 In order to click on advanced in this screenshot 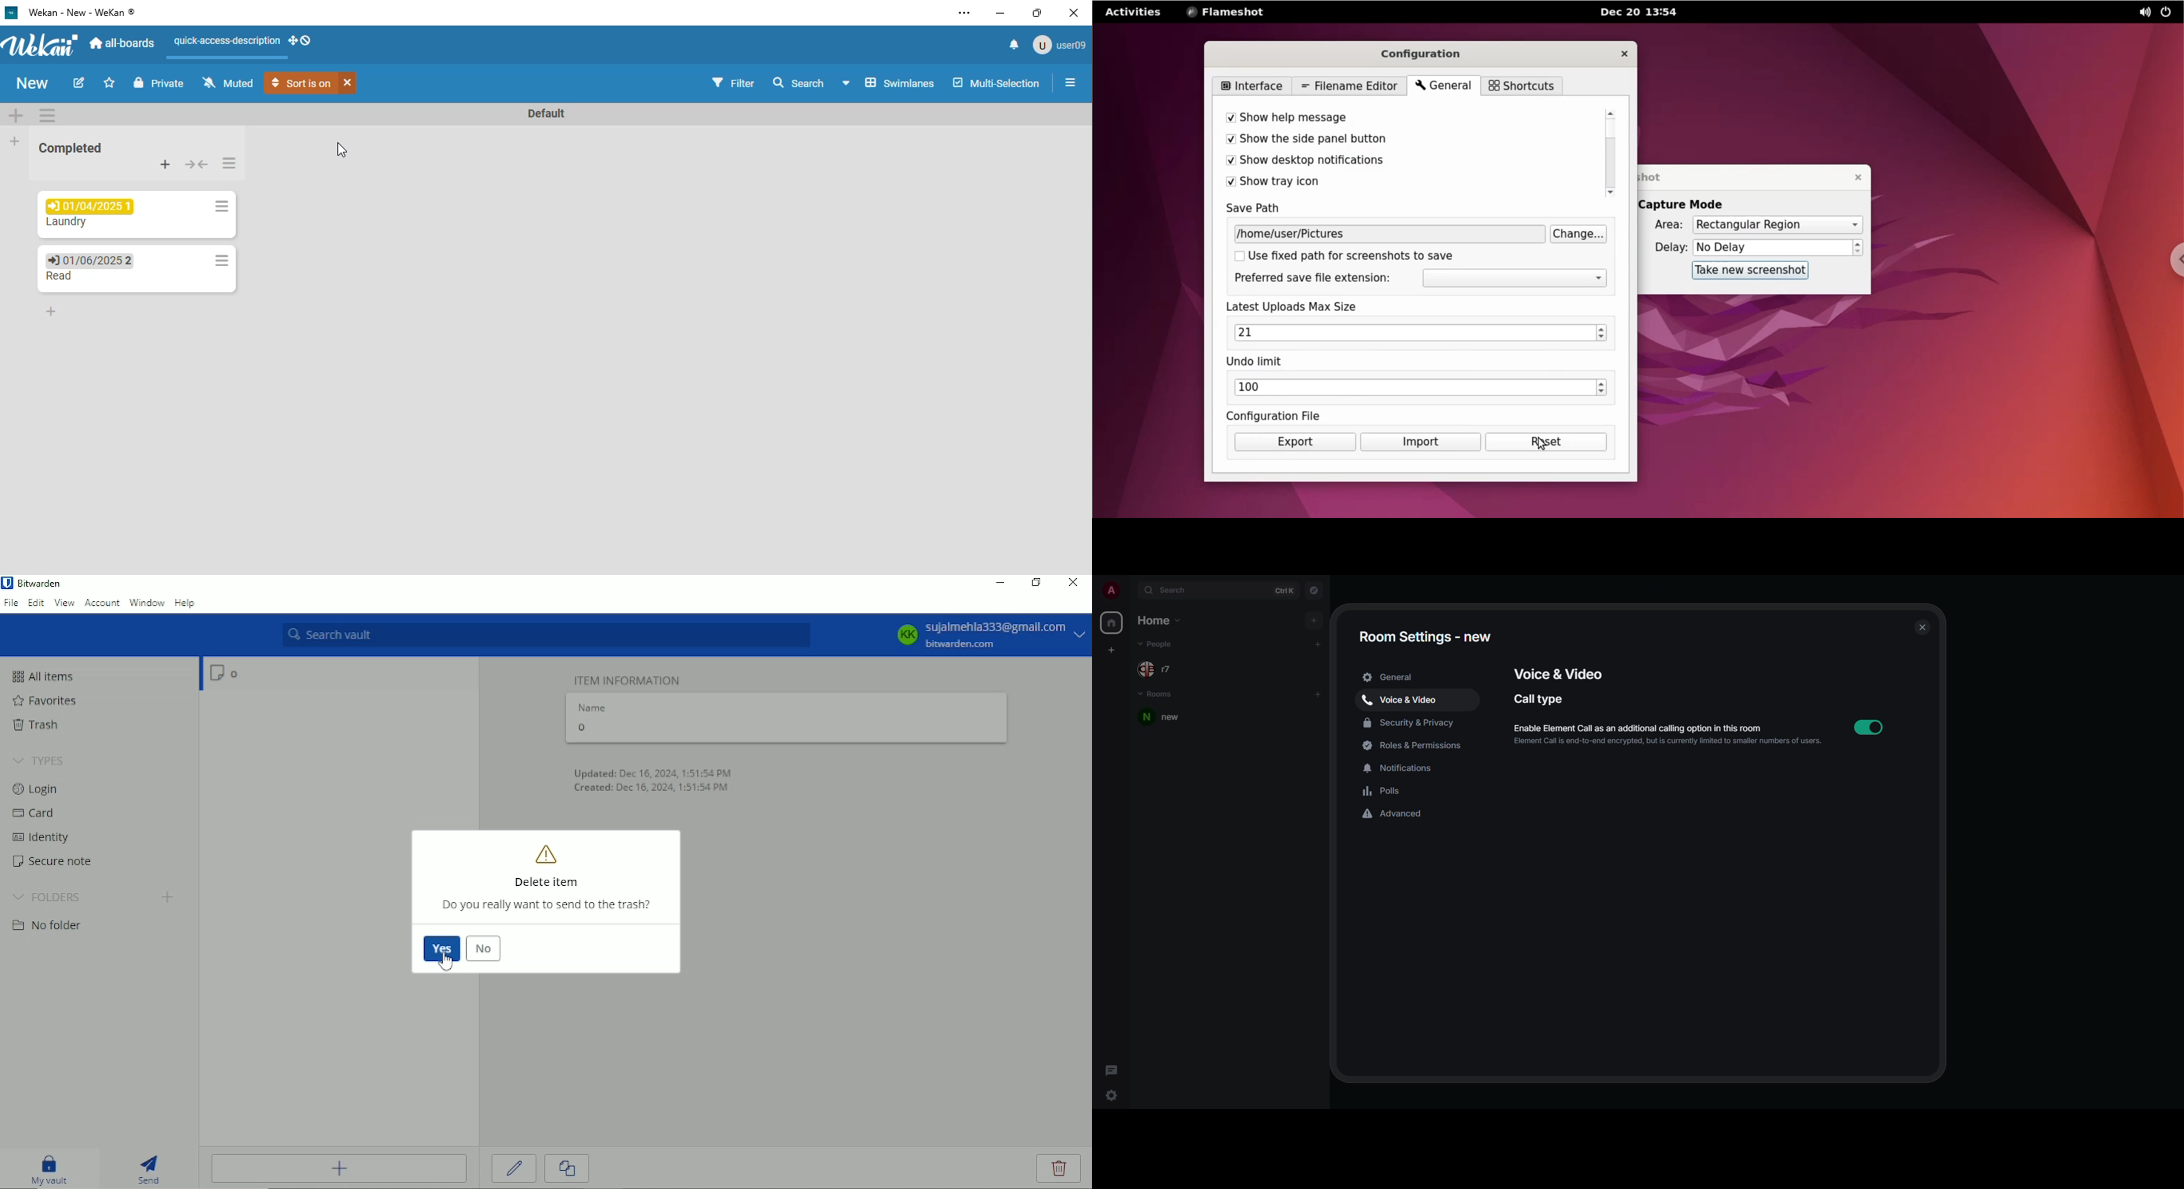, I will do `click(1396, 815)`.